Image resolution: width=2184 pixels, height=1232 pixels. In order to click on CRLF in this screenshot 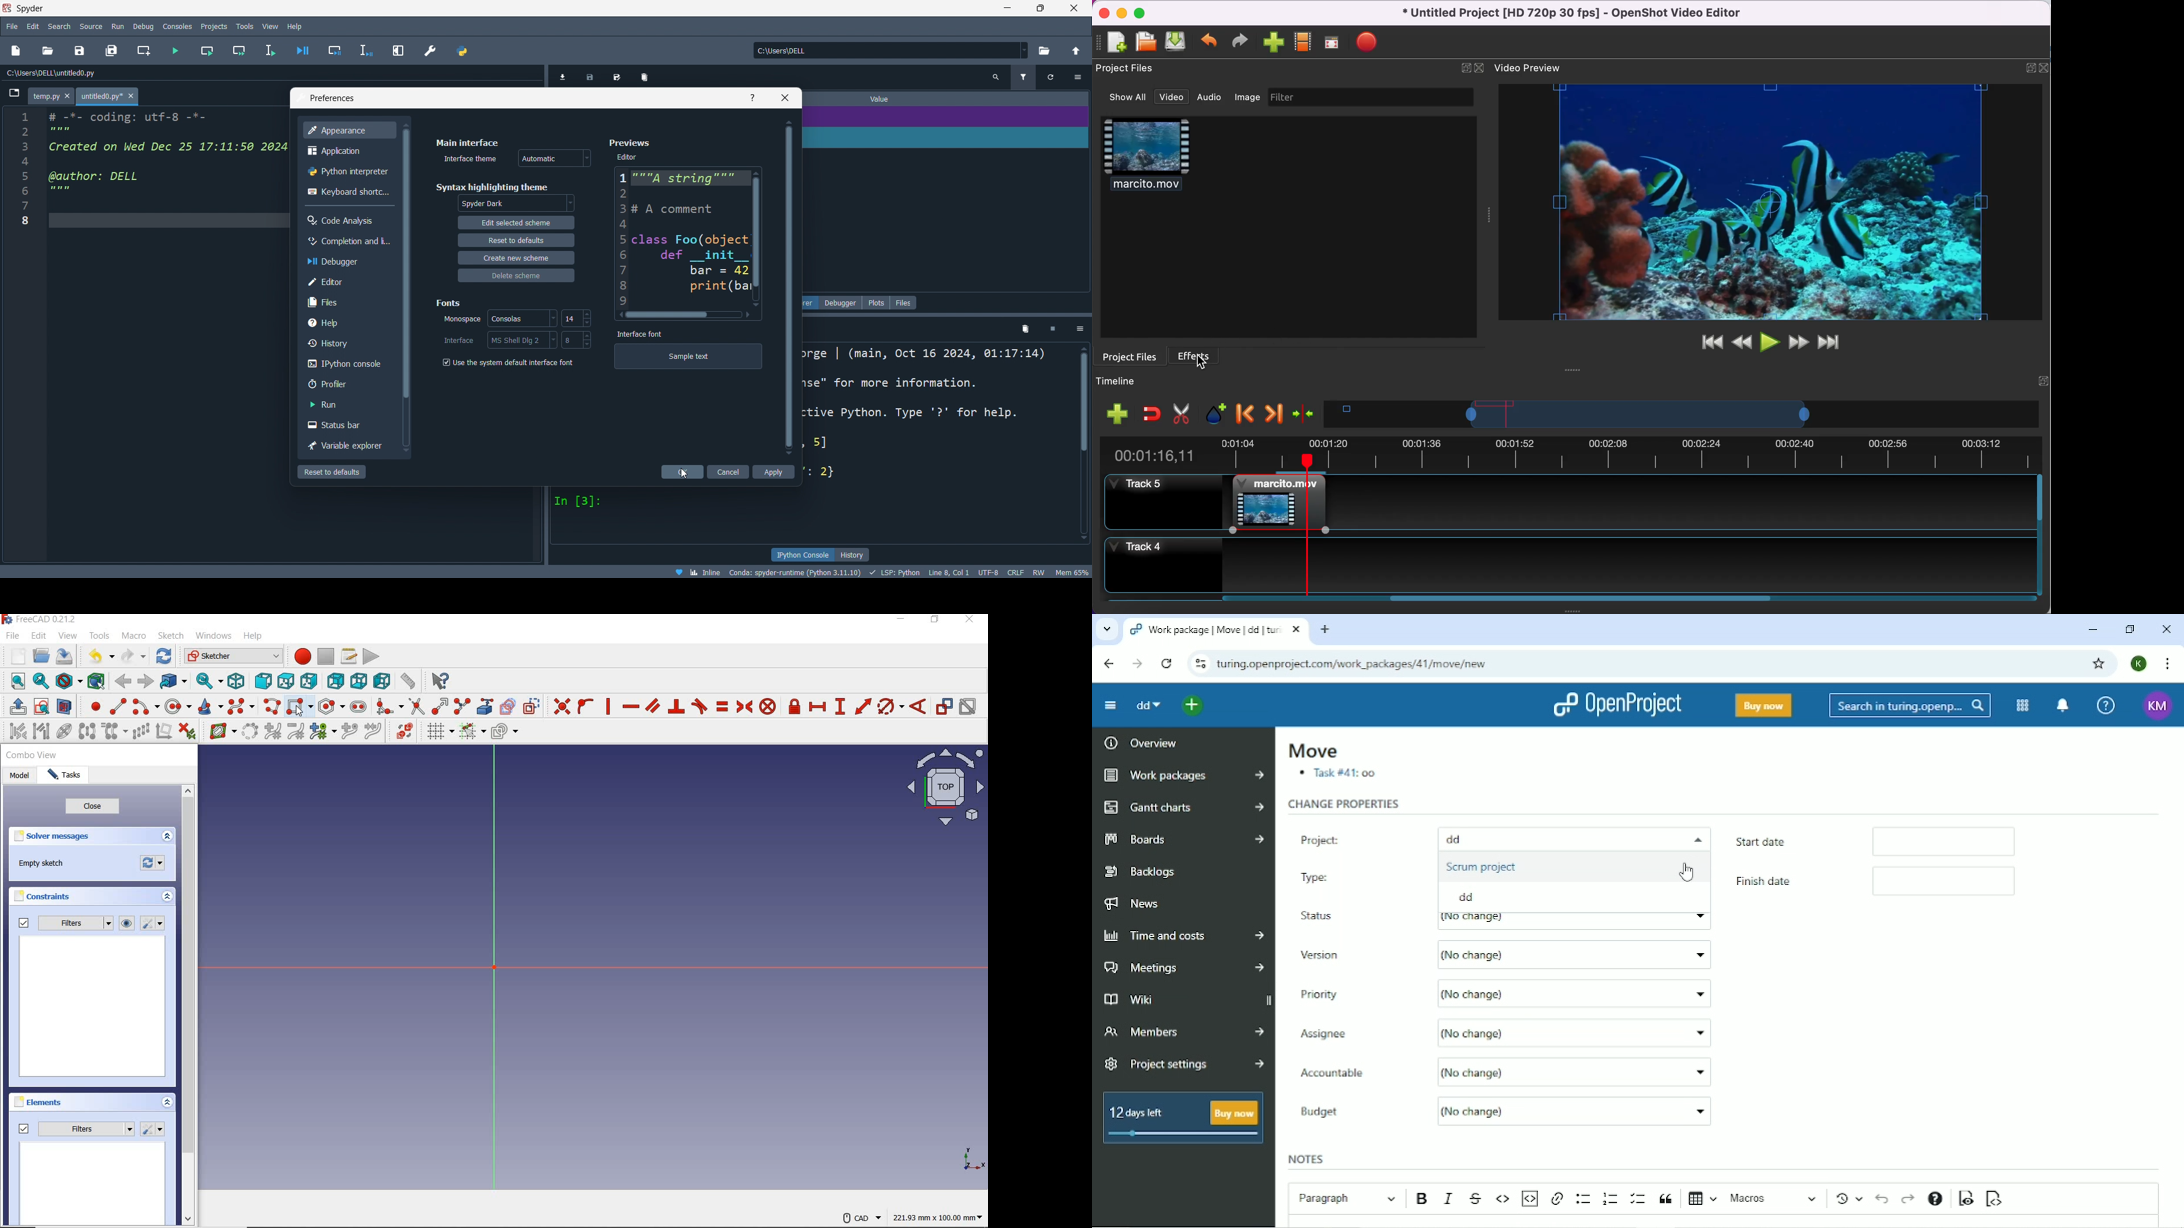, I will do `click(1017, 573)`.